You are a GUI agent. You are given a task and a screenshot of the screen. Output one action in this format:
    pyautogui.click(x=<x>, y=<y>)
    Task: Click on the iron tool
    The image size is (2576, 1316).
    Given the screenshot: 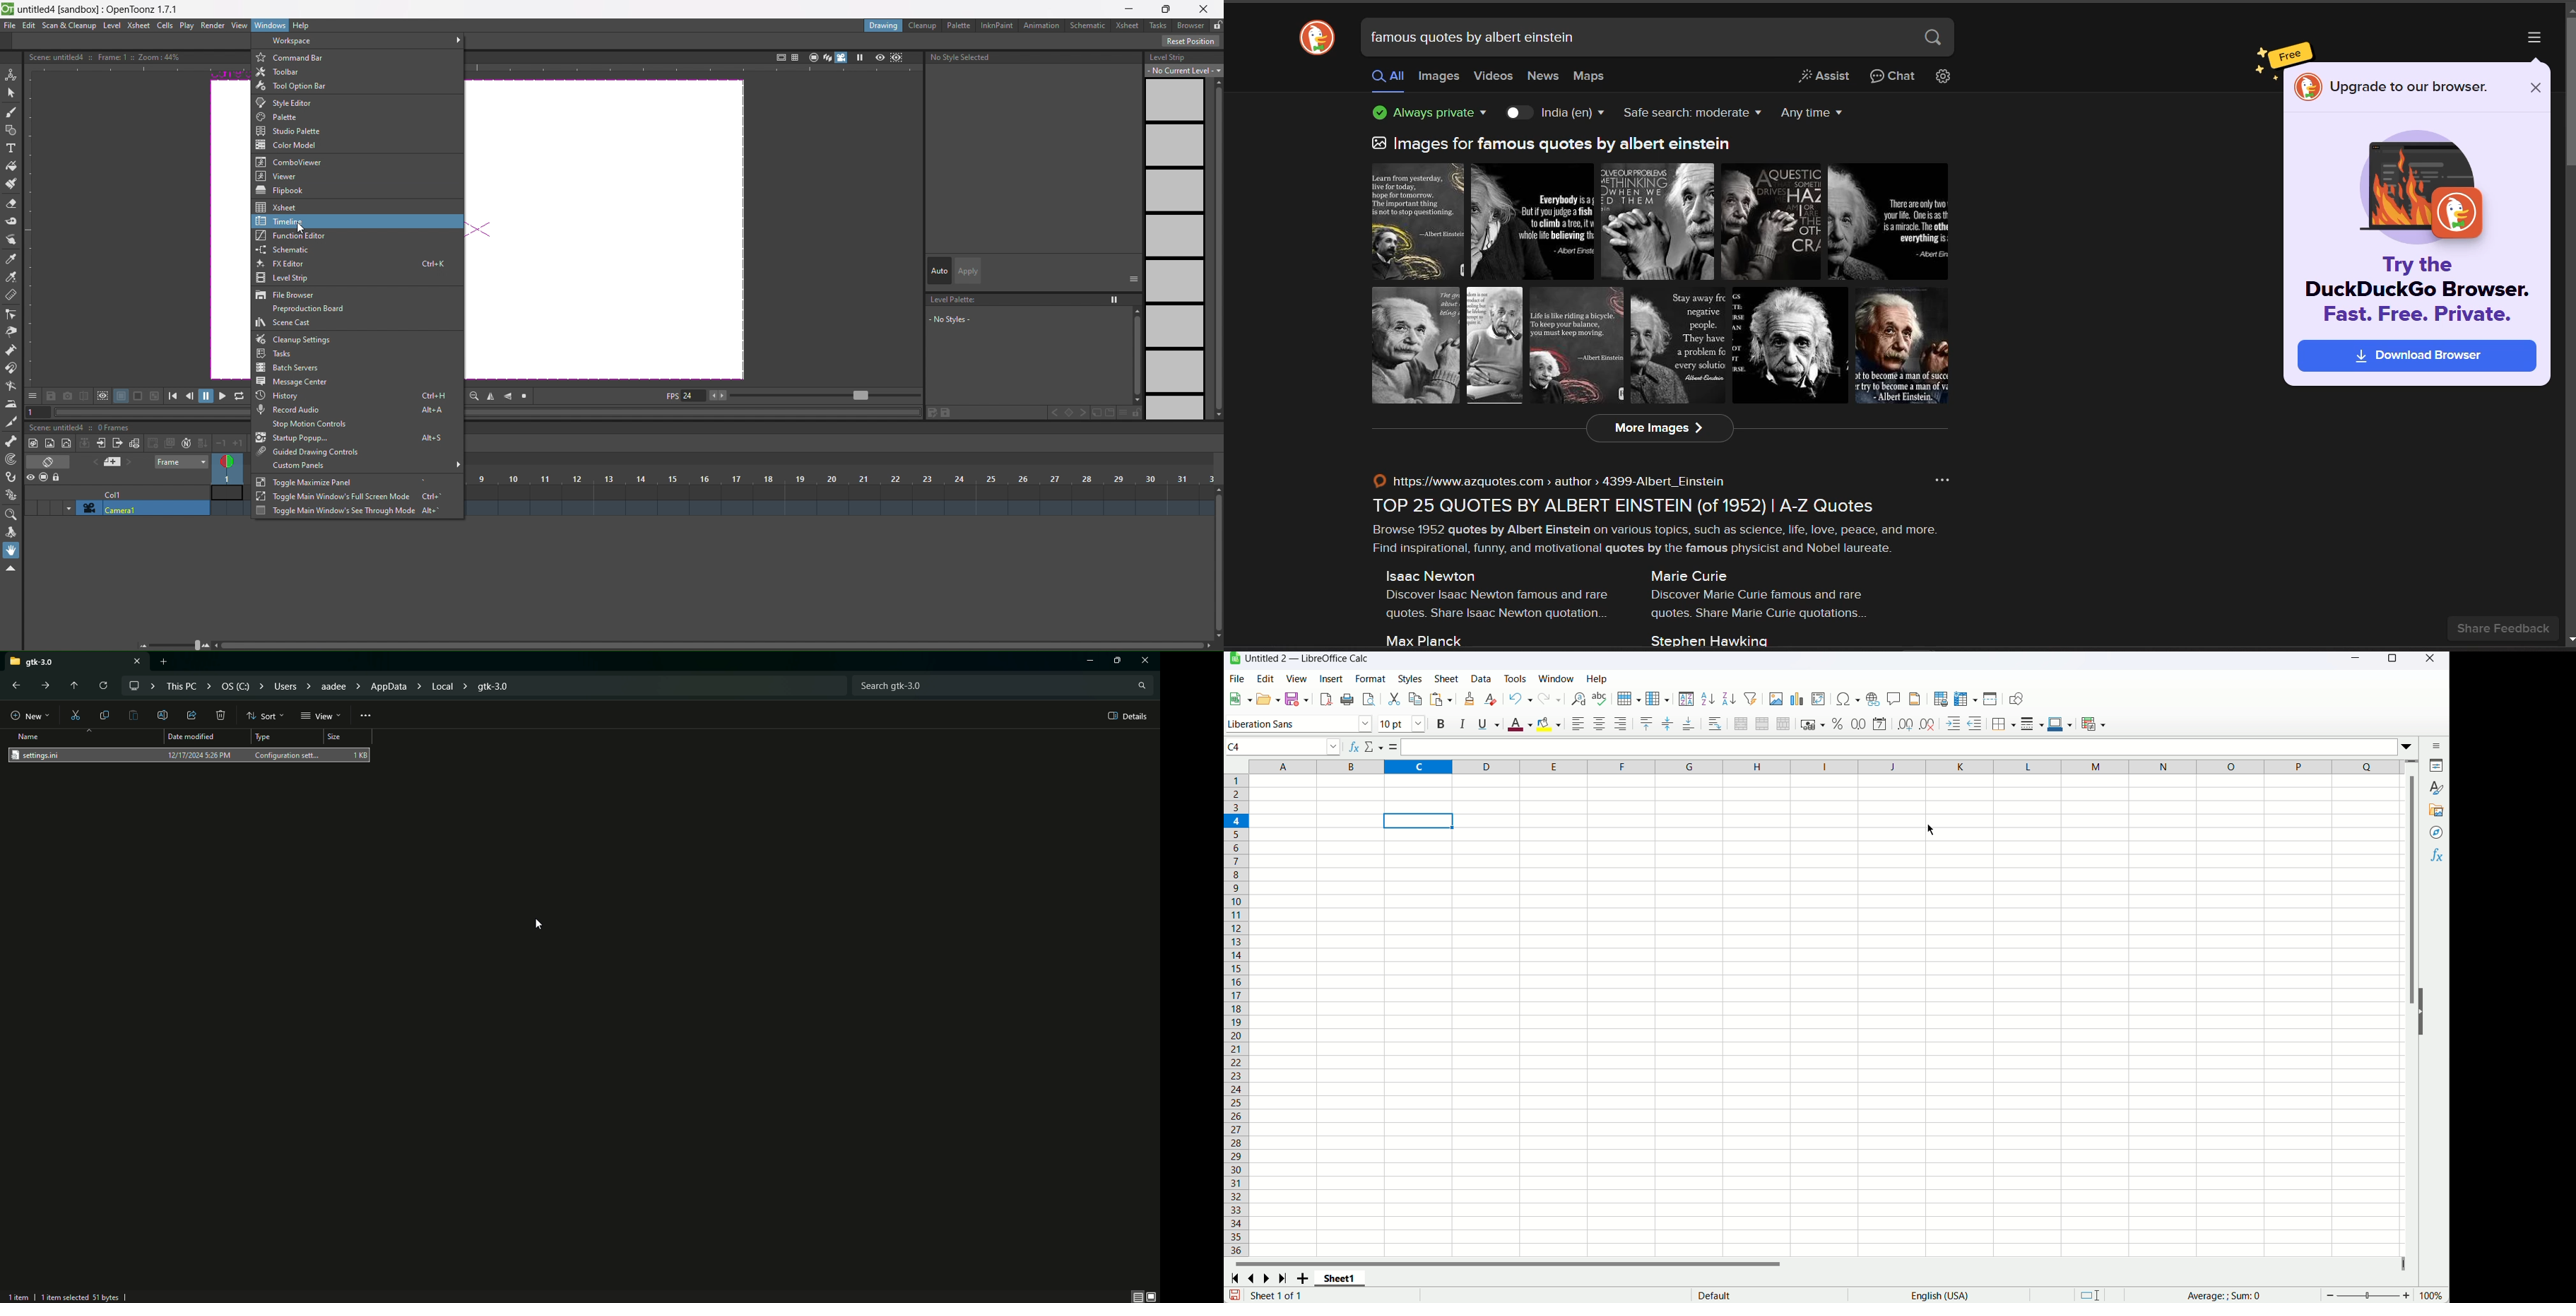 What is the action you would take?
    pyautogui.click(x=11, y=404)
    